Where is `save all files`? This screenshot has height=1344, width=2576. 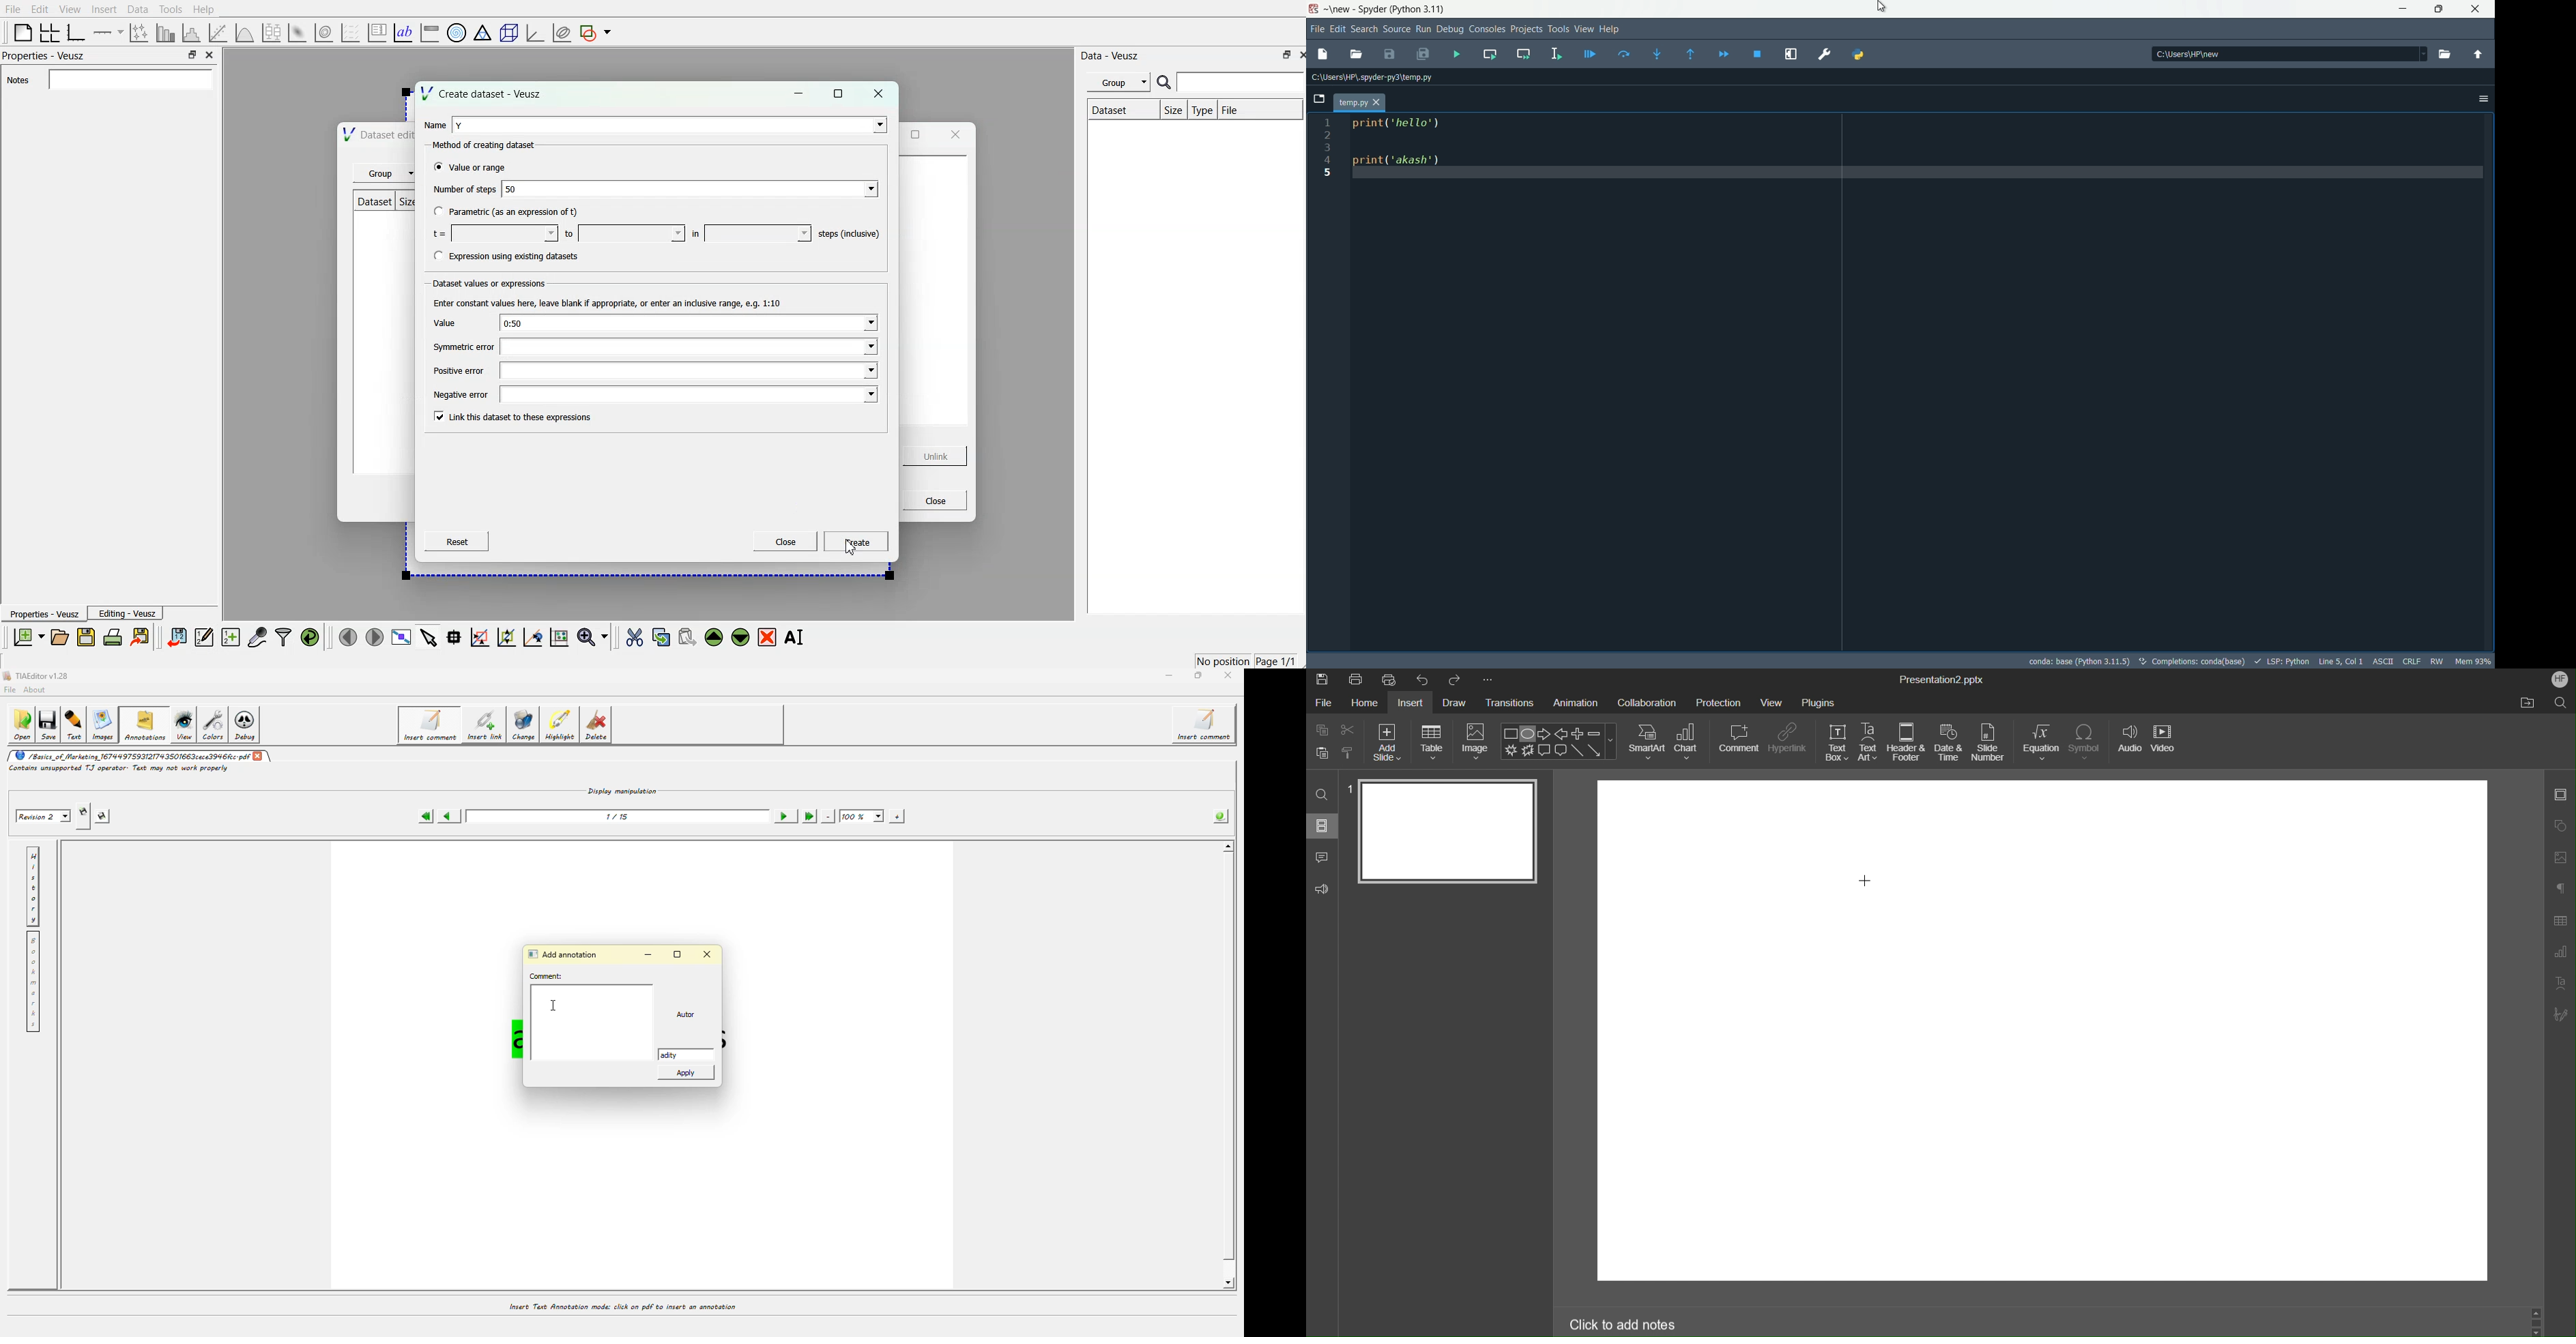 save all files is located at coordinates (1423, 54).